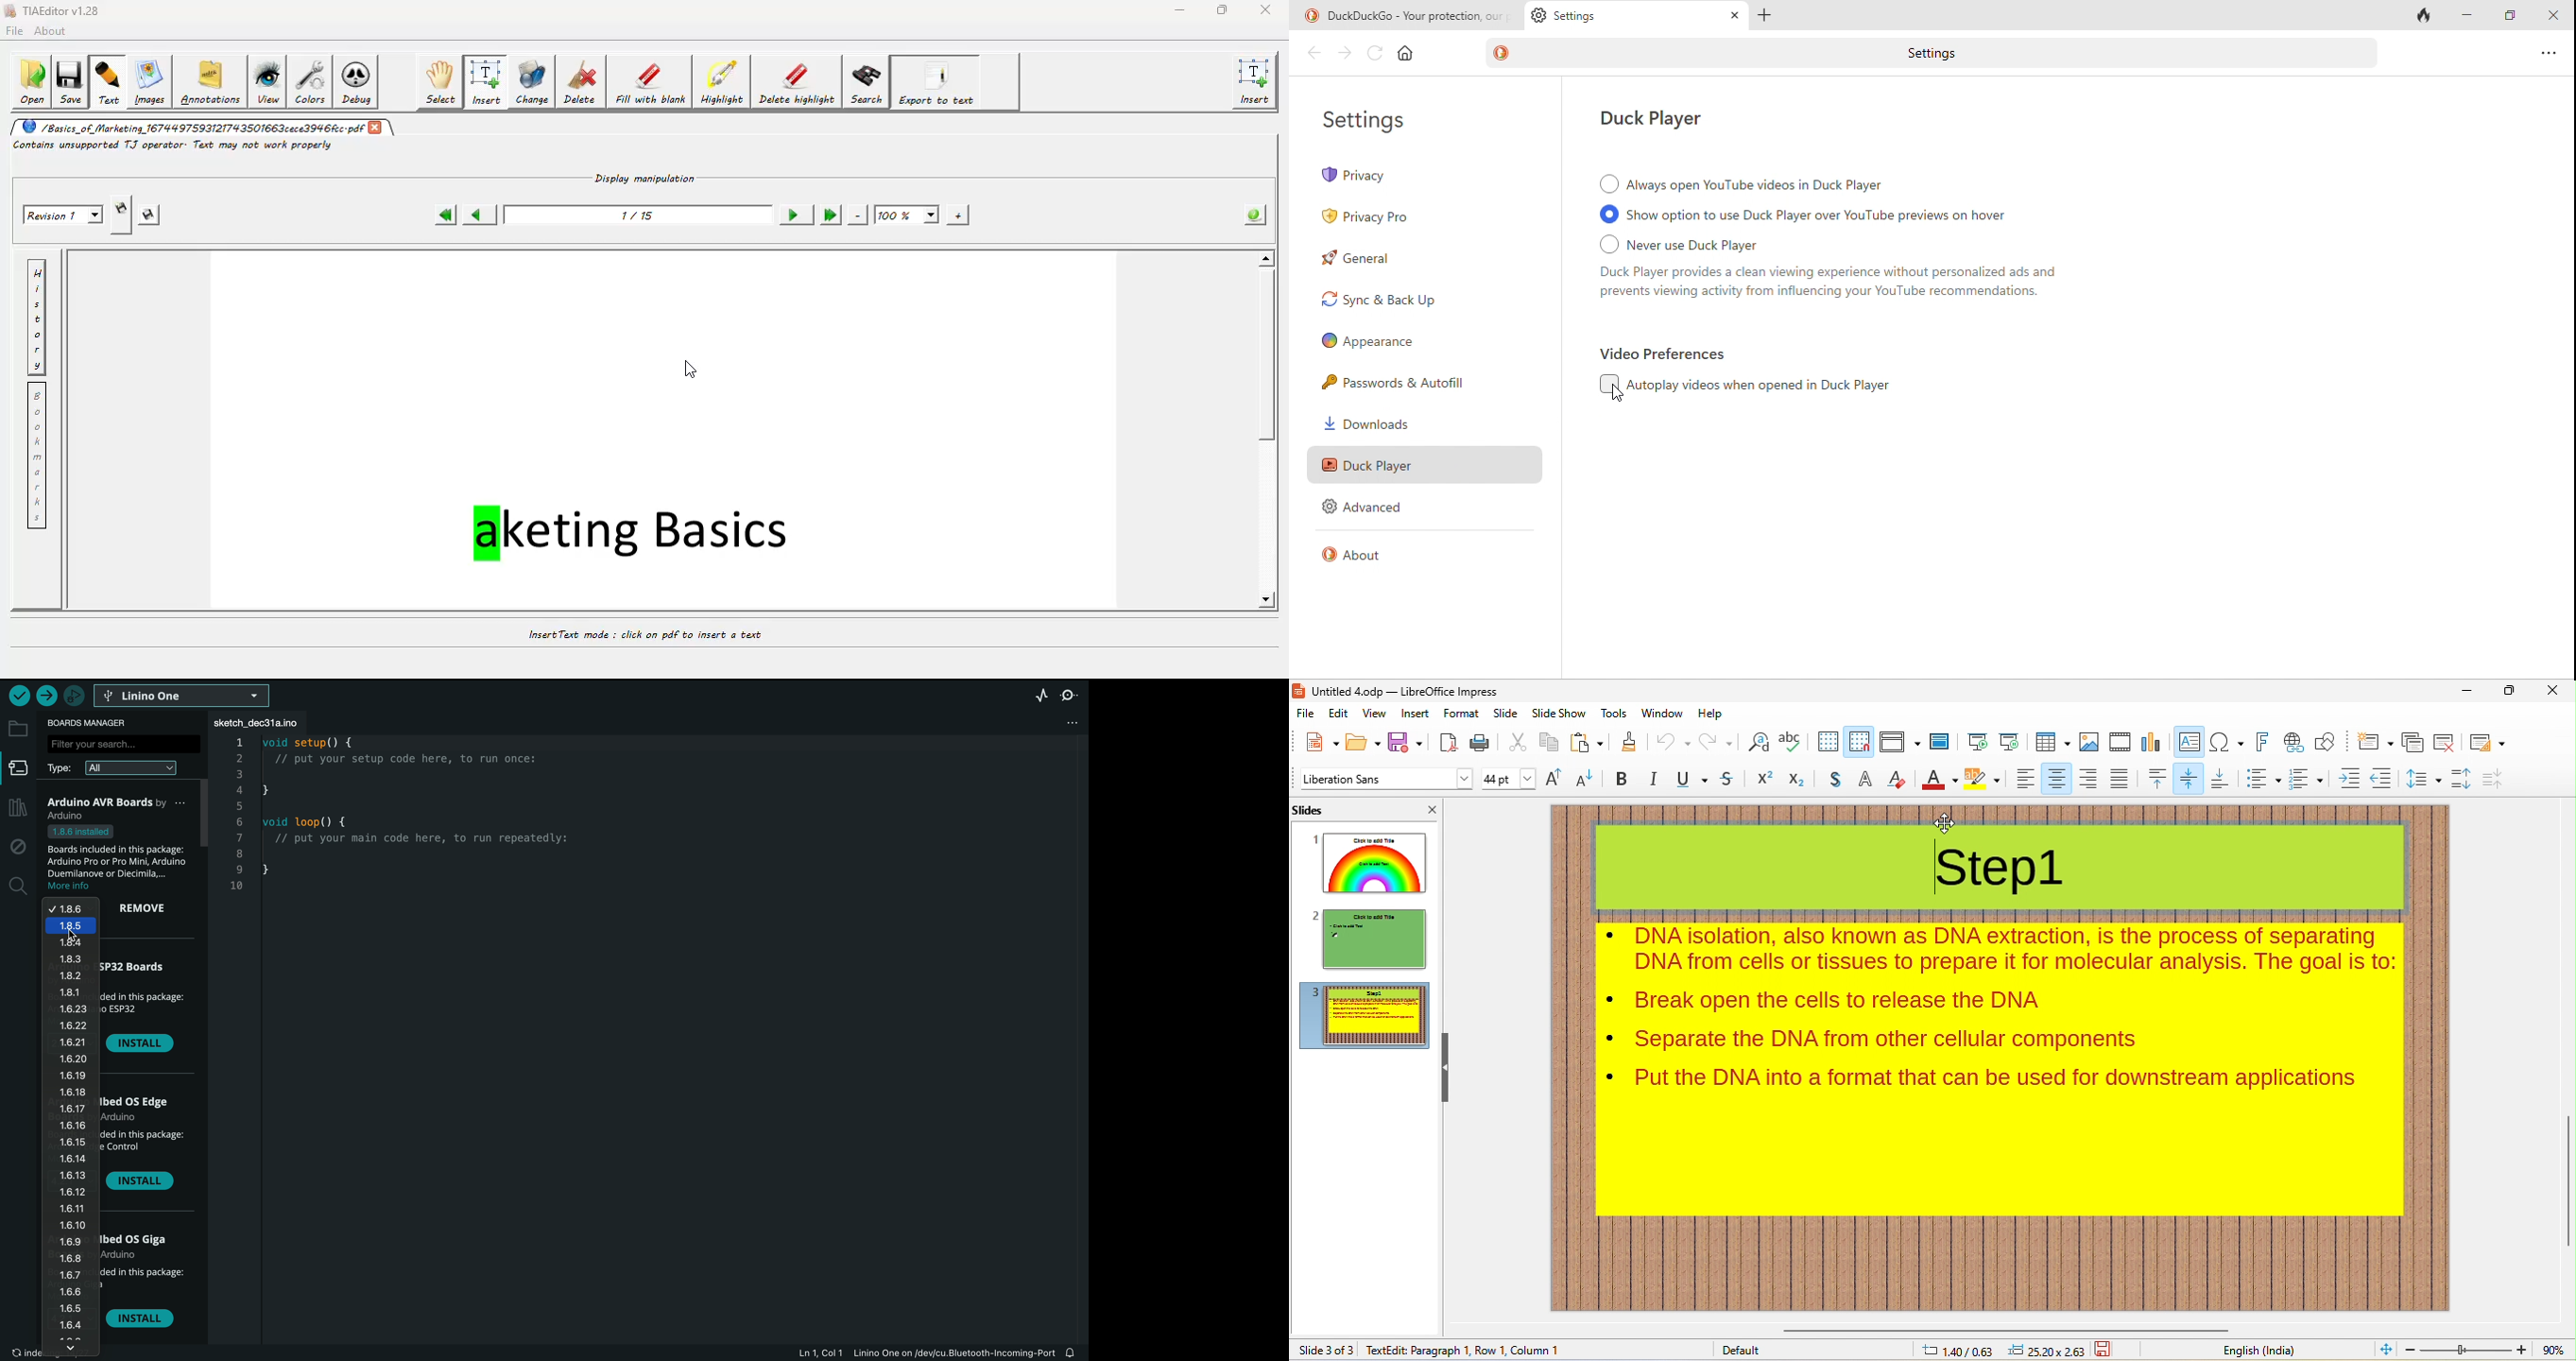  I want to click on default, so click(1739, 1349).